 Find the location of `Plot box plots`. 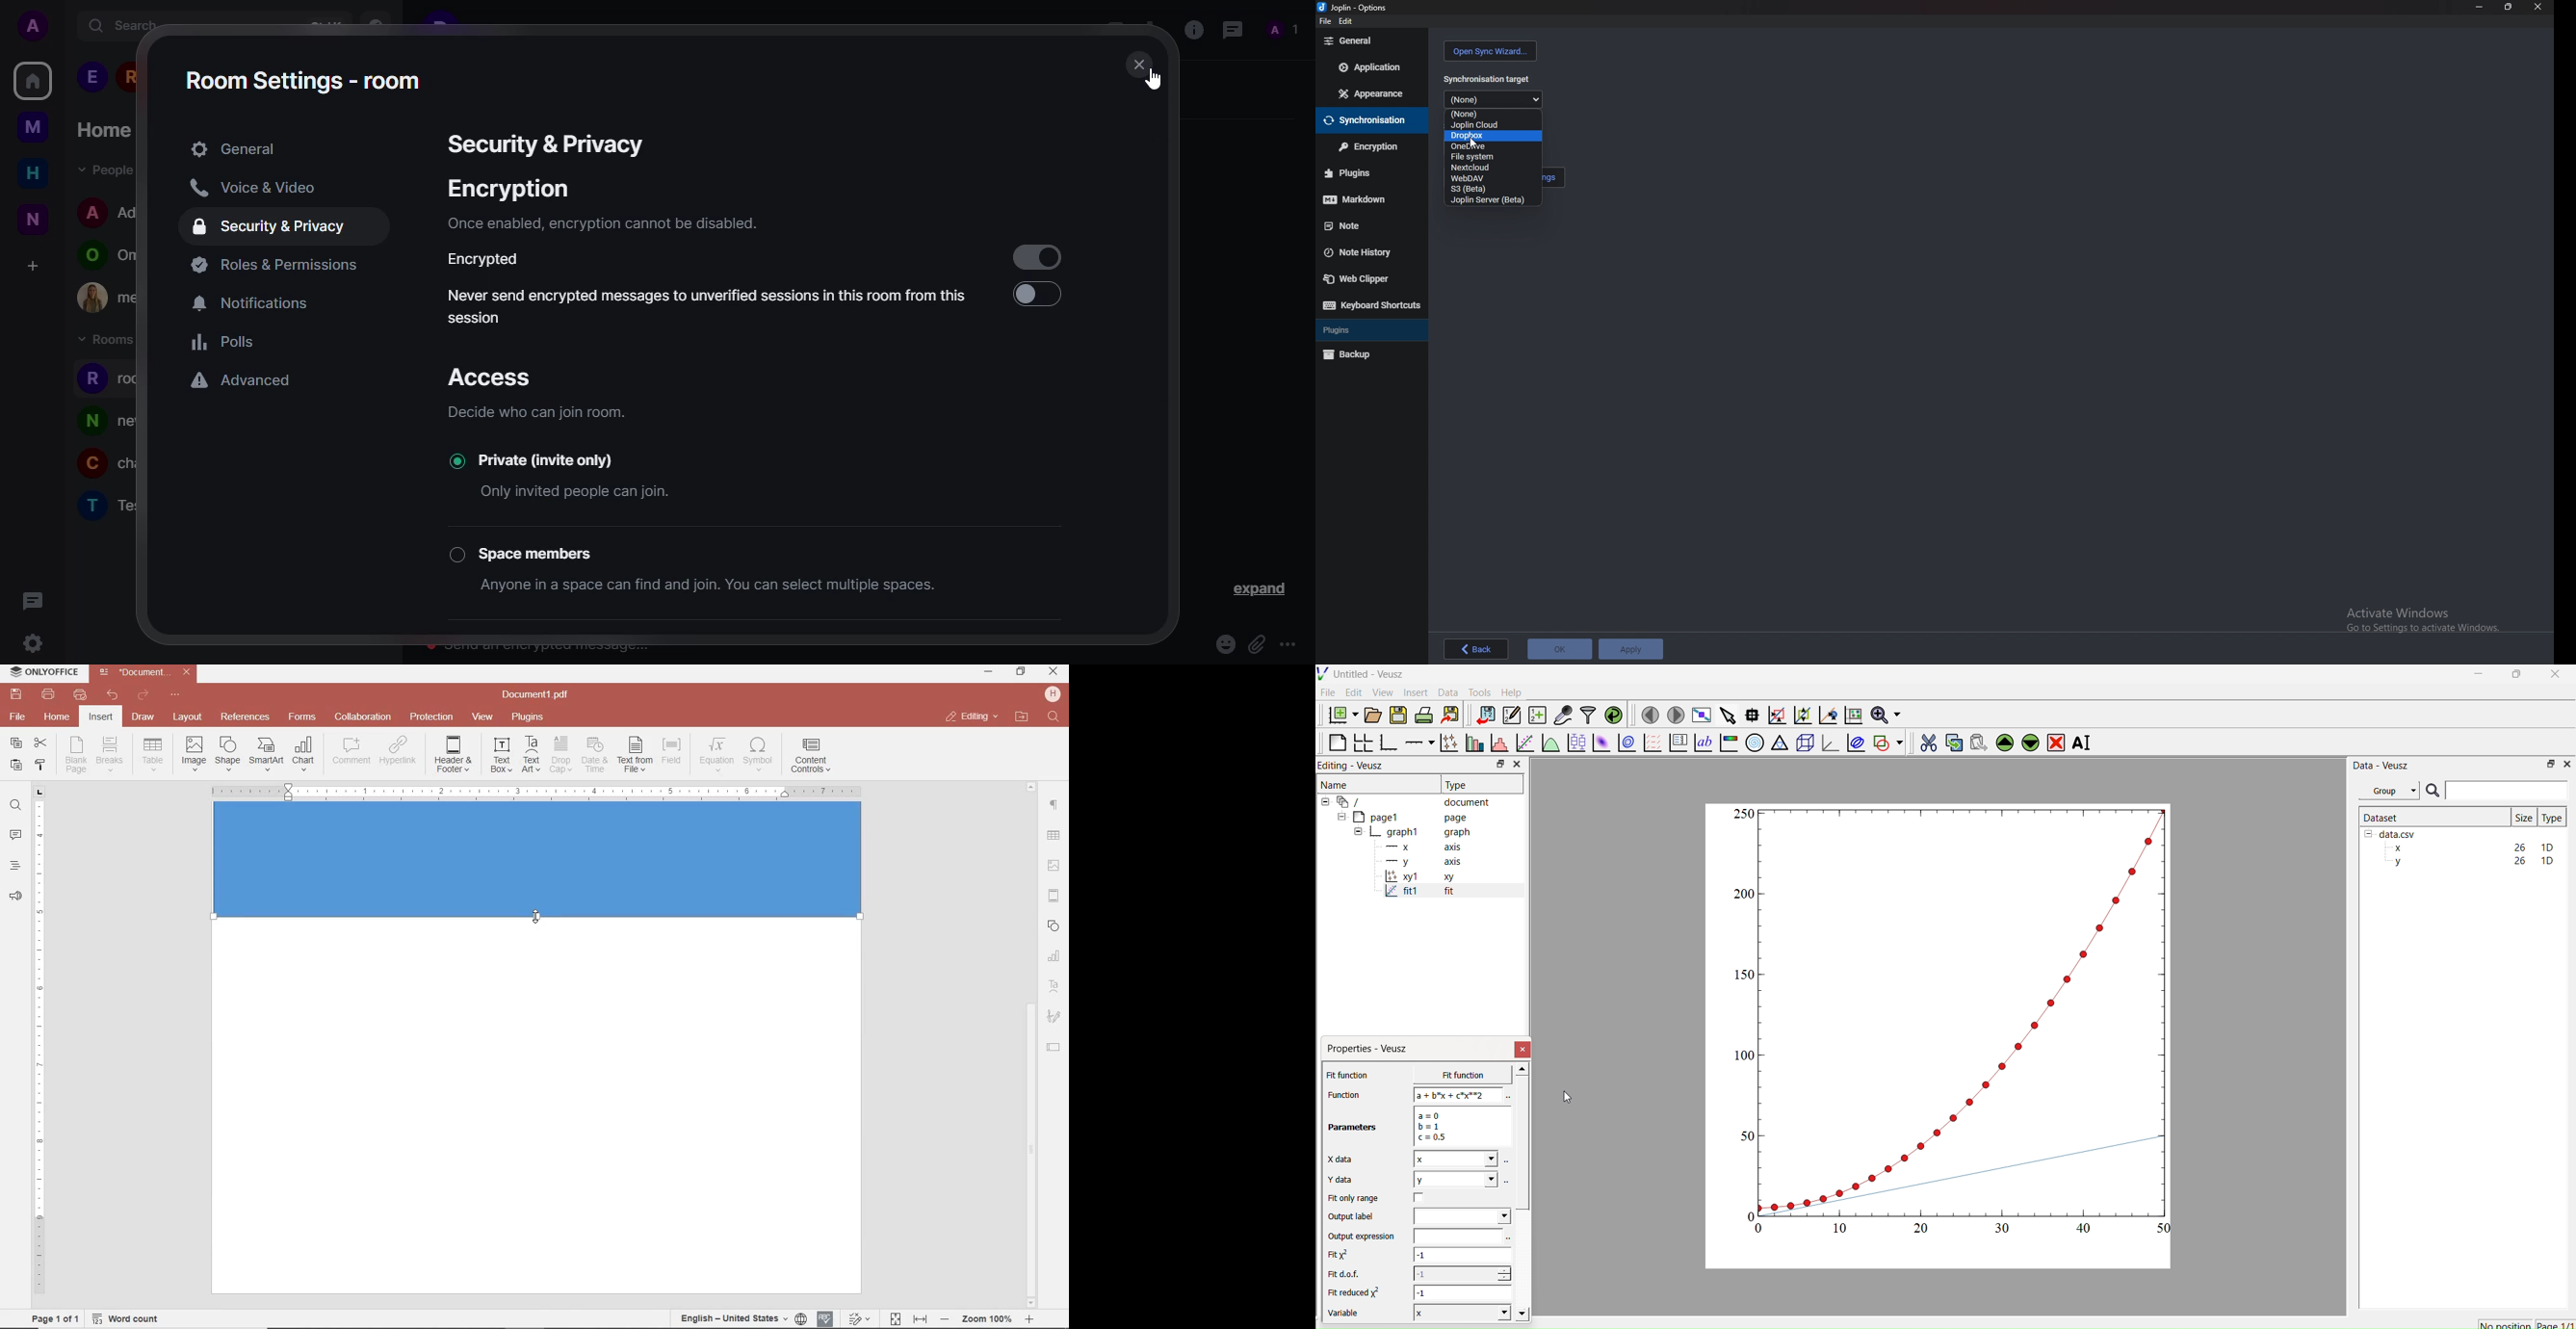

Plot box plots is located at coordinates (1576, 743).